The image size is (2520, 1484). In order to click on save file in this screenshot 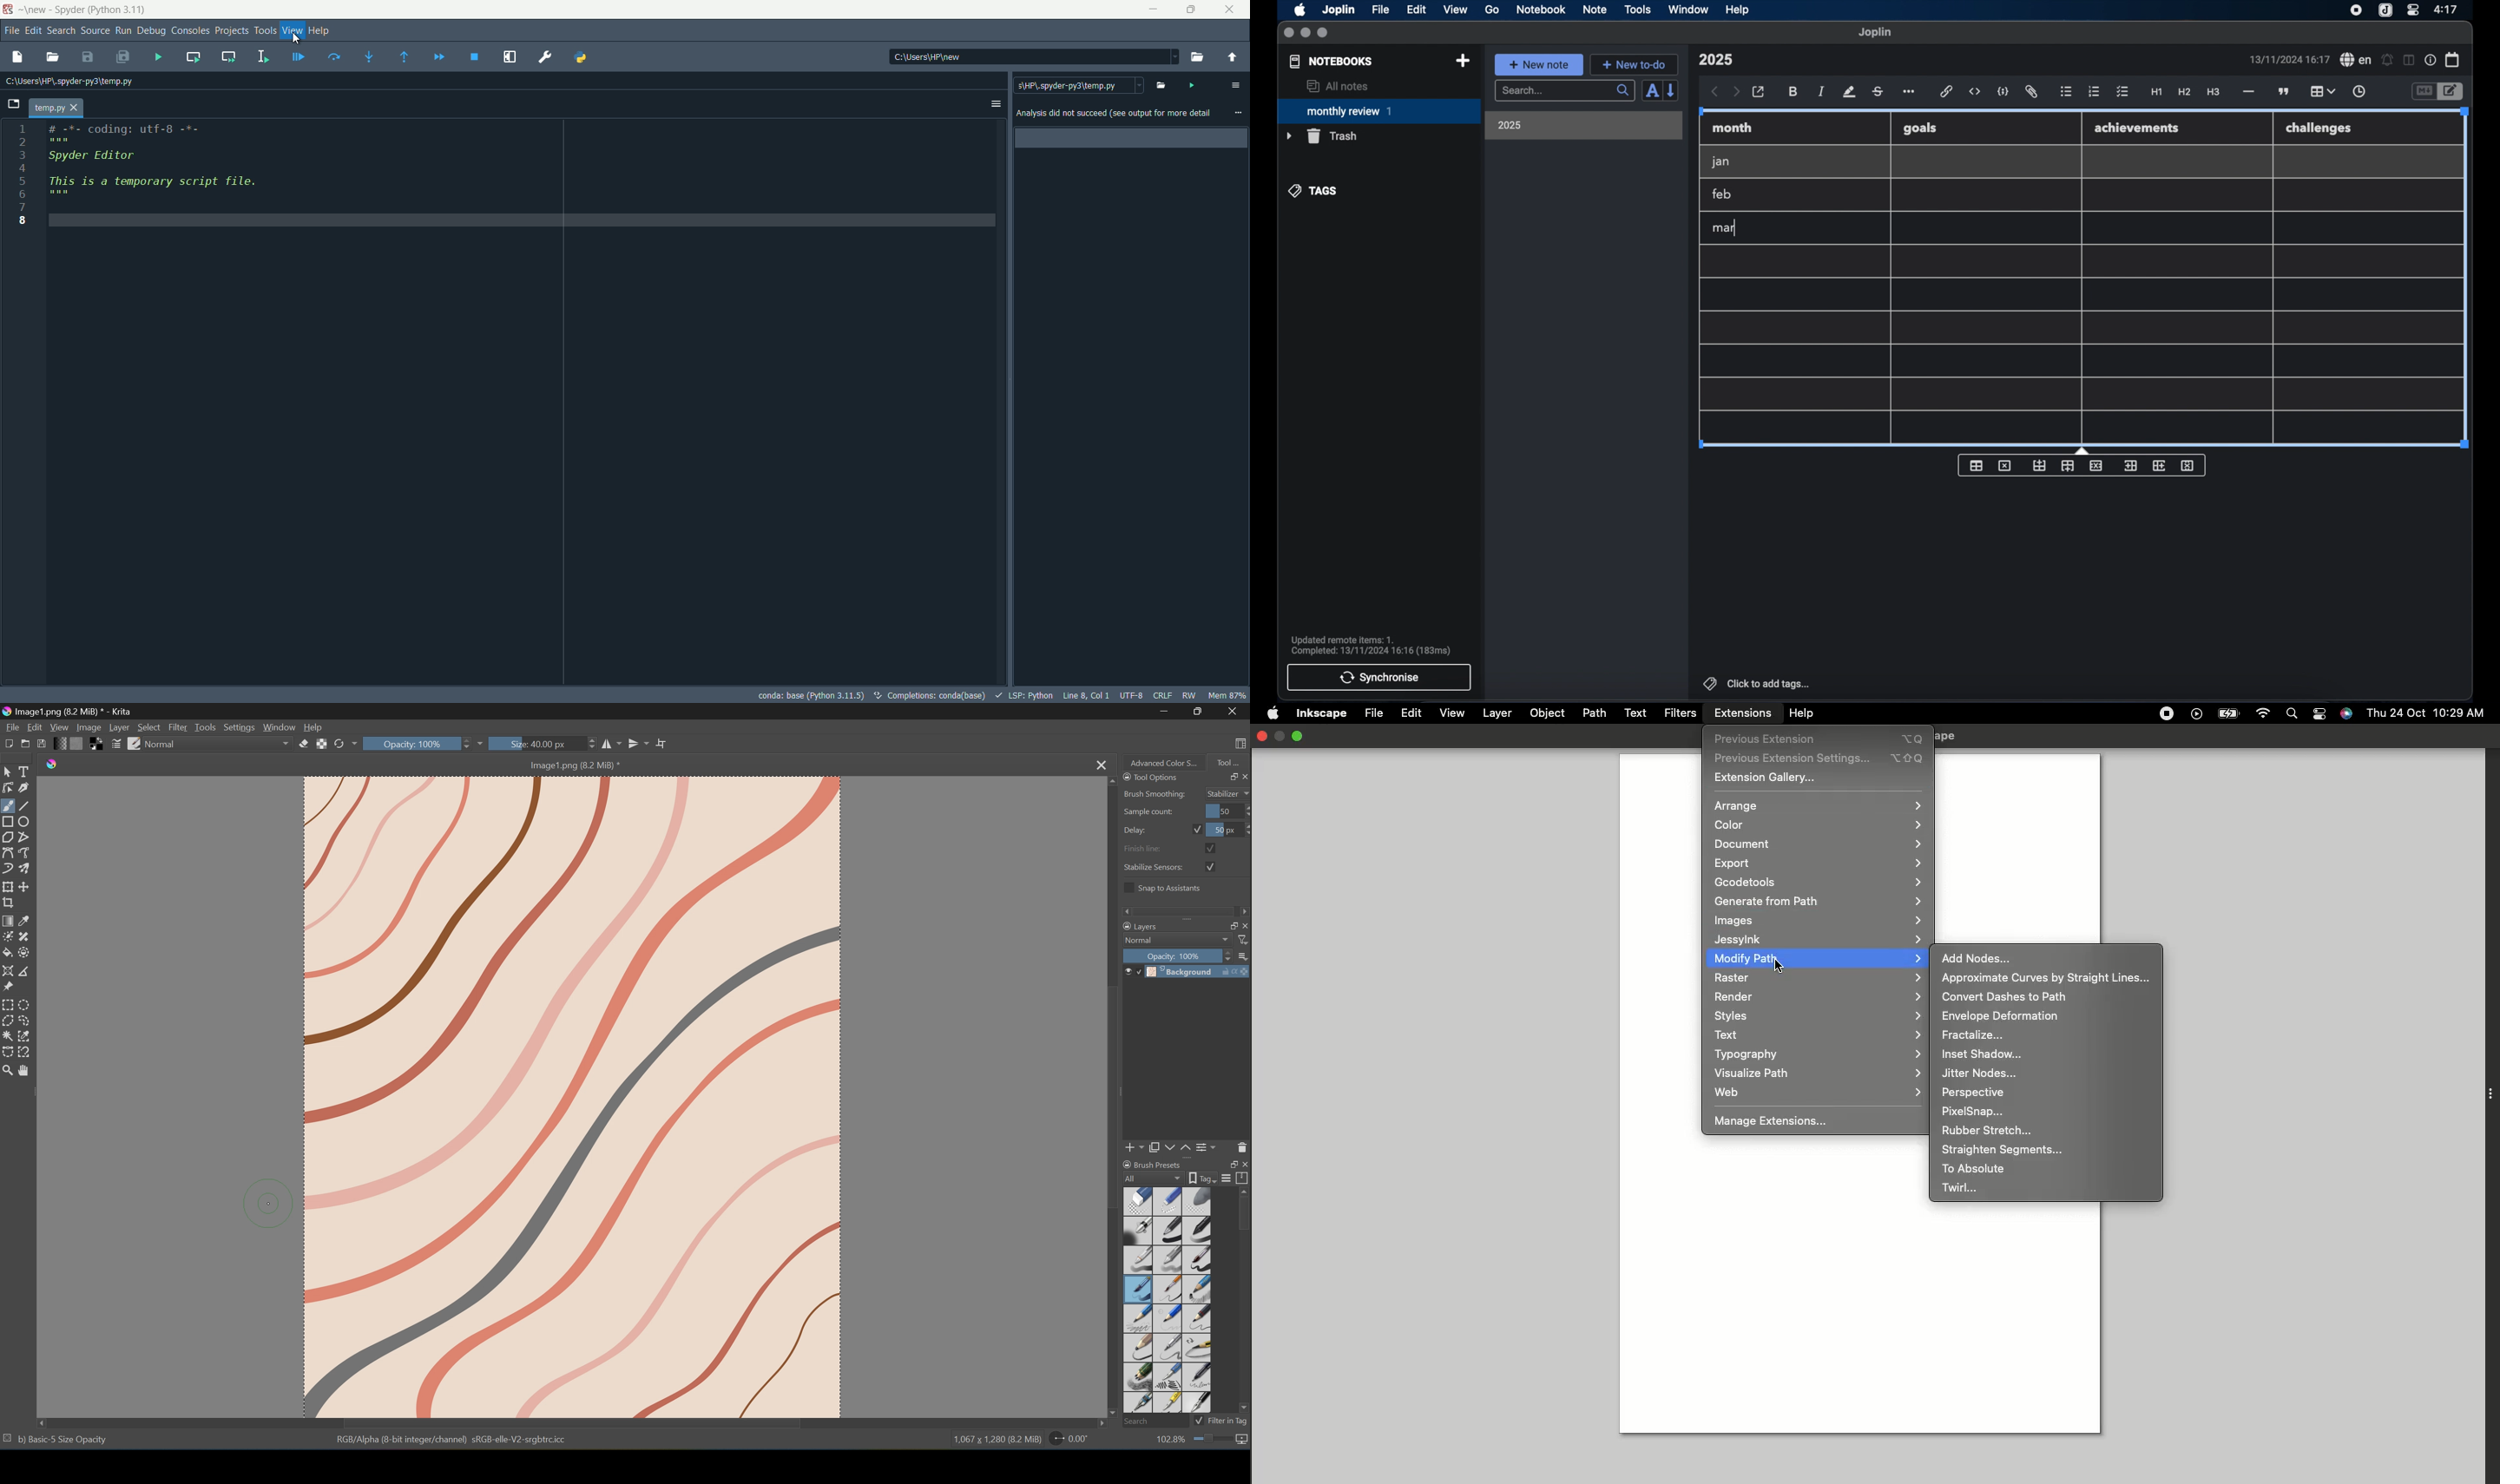, I will do `click(87, 56)`.